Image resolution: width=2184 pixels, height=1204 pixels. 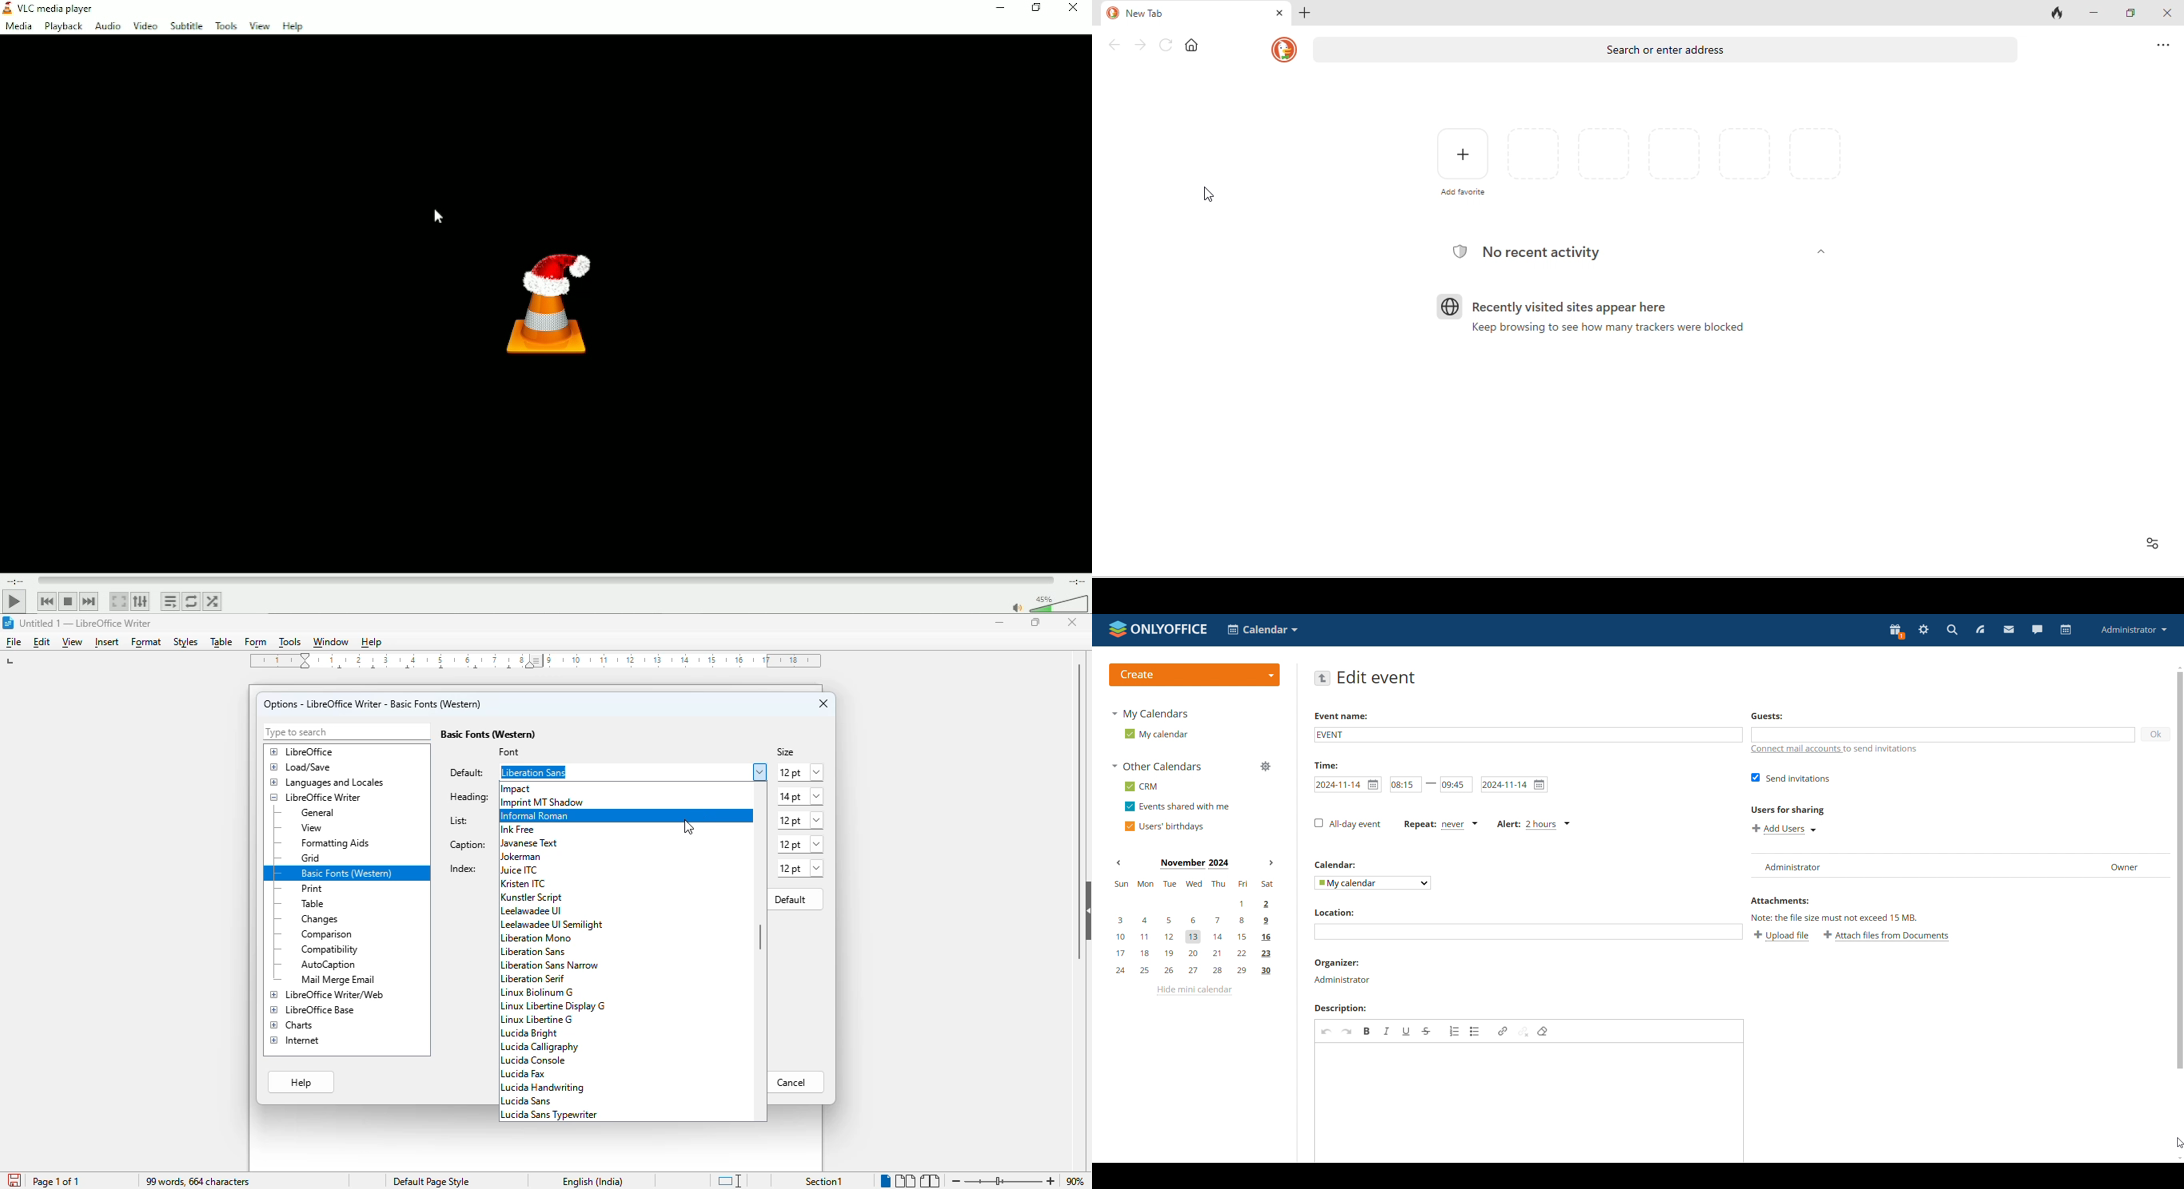 I want to click on 12 pt, so click(x=799, y=845).